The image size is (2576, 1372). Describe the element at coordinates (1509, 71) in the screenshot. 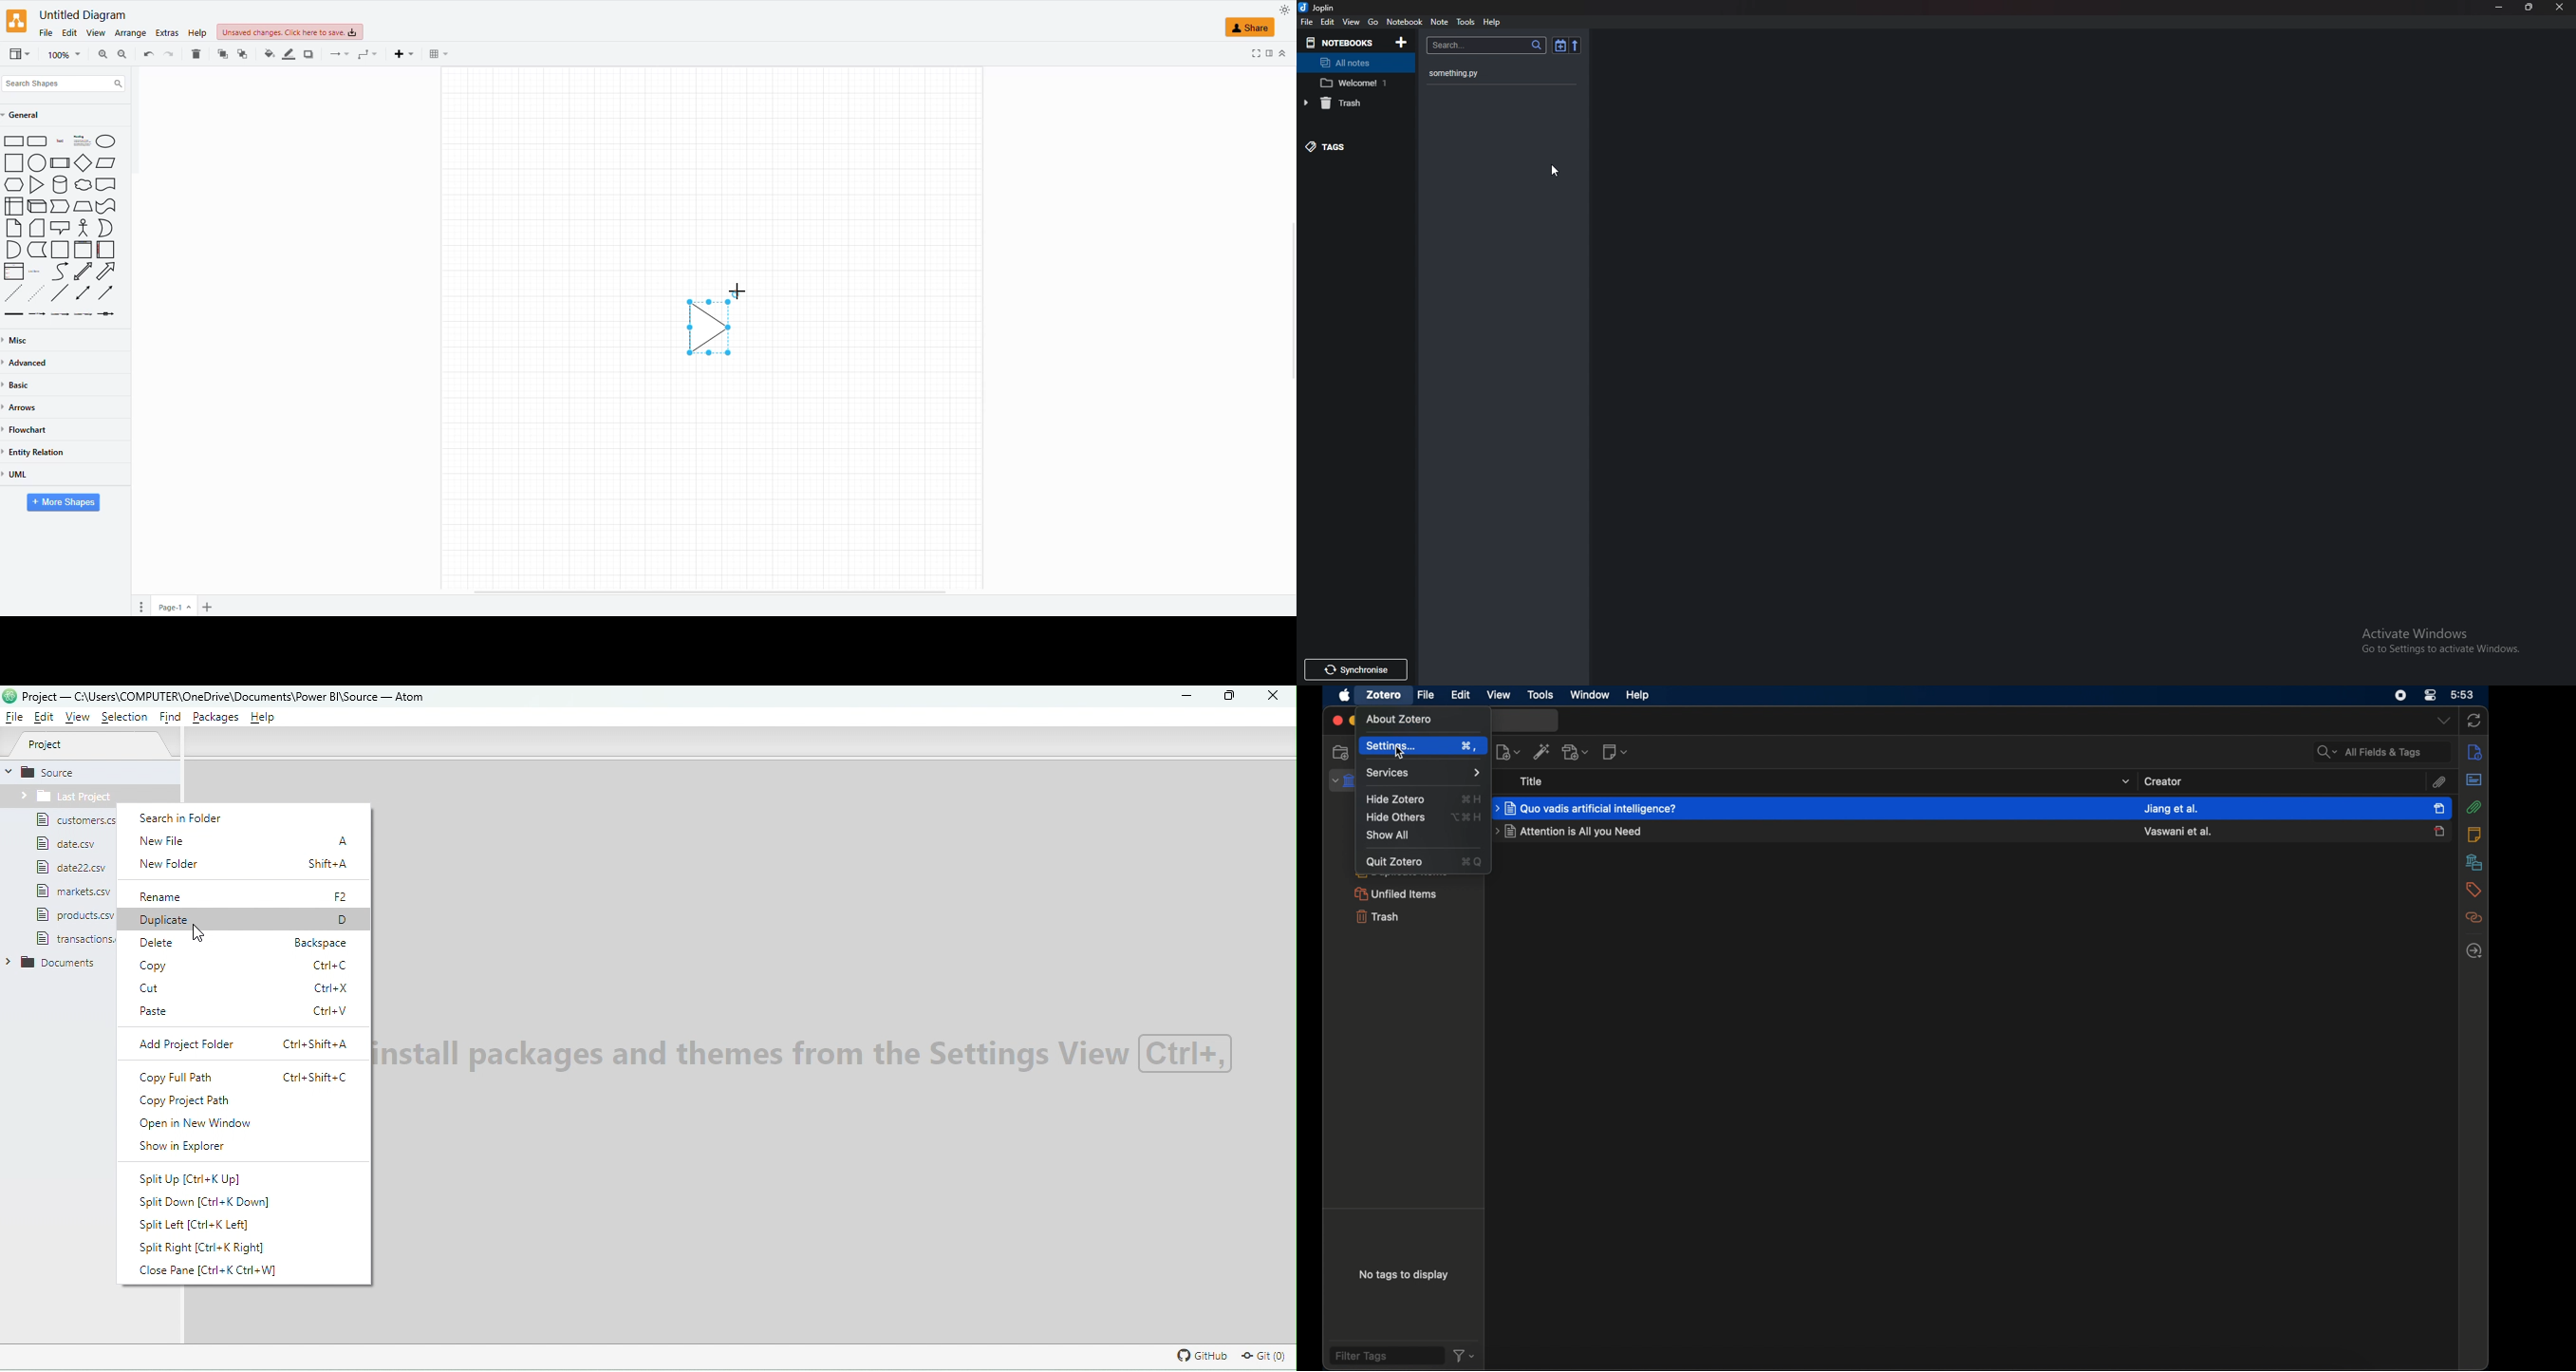

I see `something.py` at that location.